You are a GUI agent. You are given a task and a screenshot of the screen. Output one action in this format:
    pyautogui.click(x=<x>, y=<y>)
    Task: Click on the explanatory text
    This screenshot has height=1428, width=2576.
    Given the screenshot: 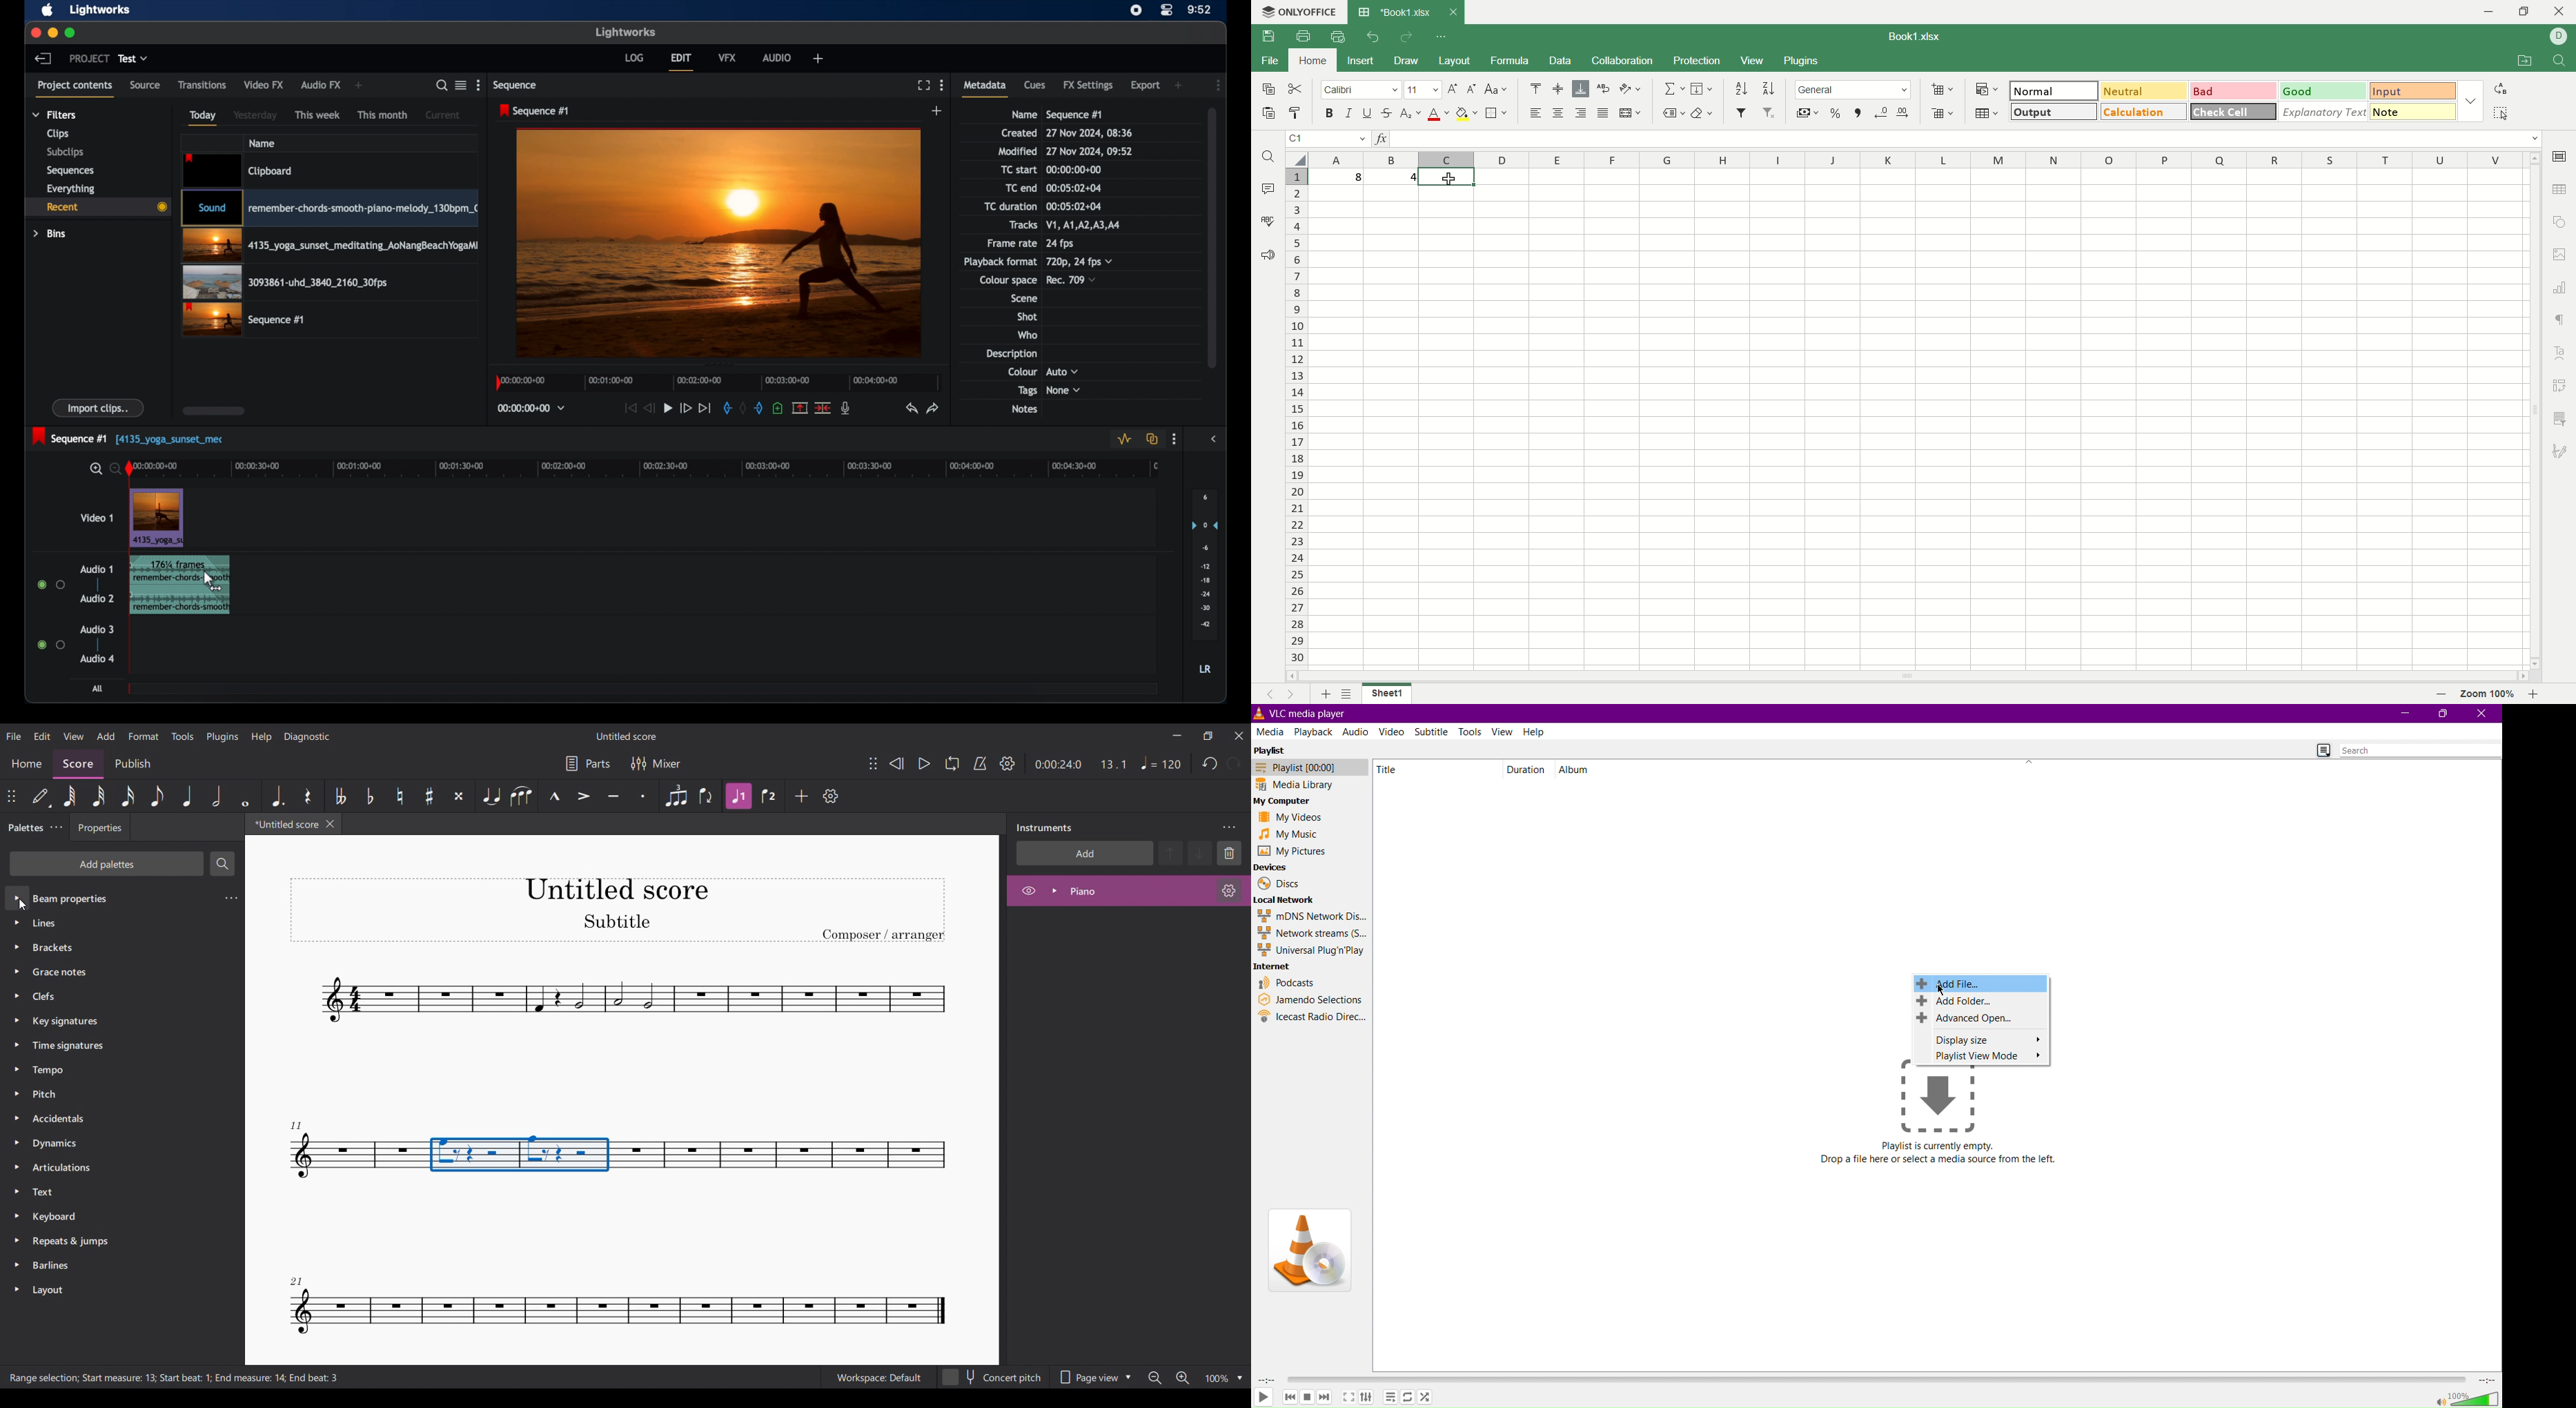 What is the action you would take?
    pyautogui.click(x=2322, y=111)
    